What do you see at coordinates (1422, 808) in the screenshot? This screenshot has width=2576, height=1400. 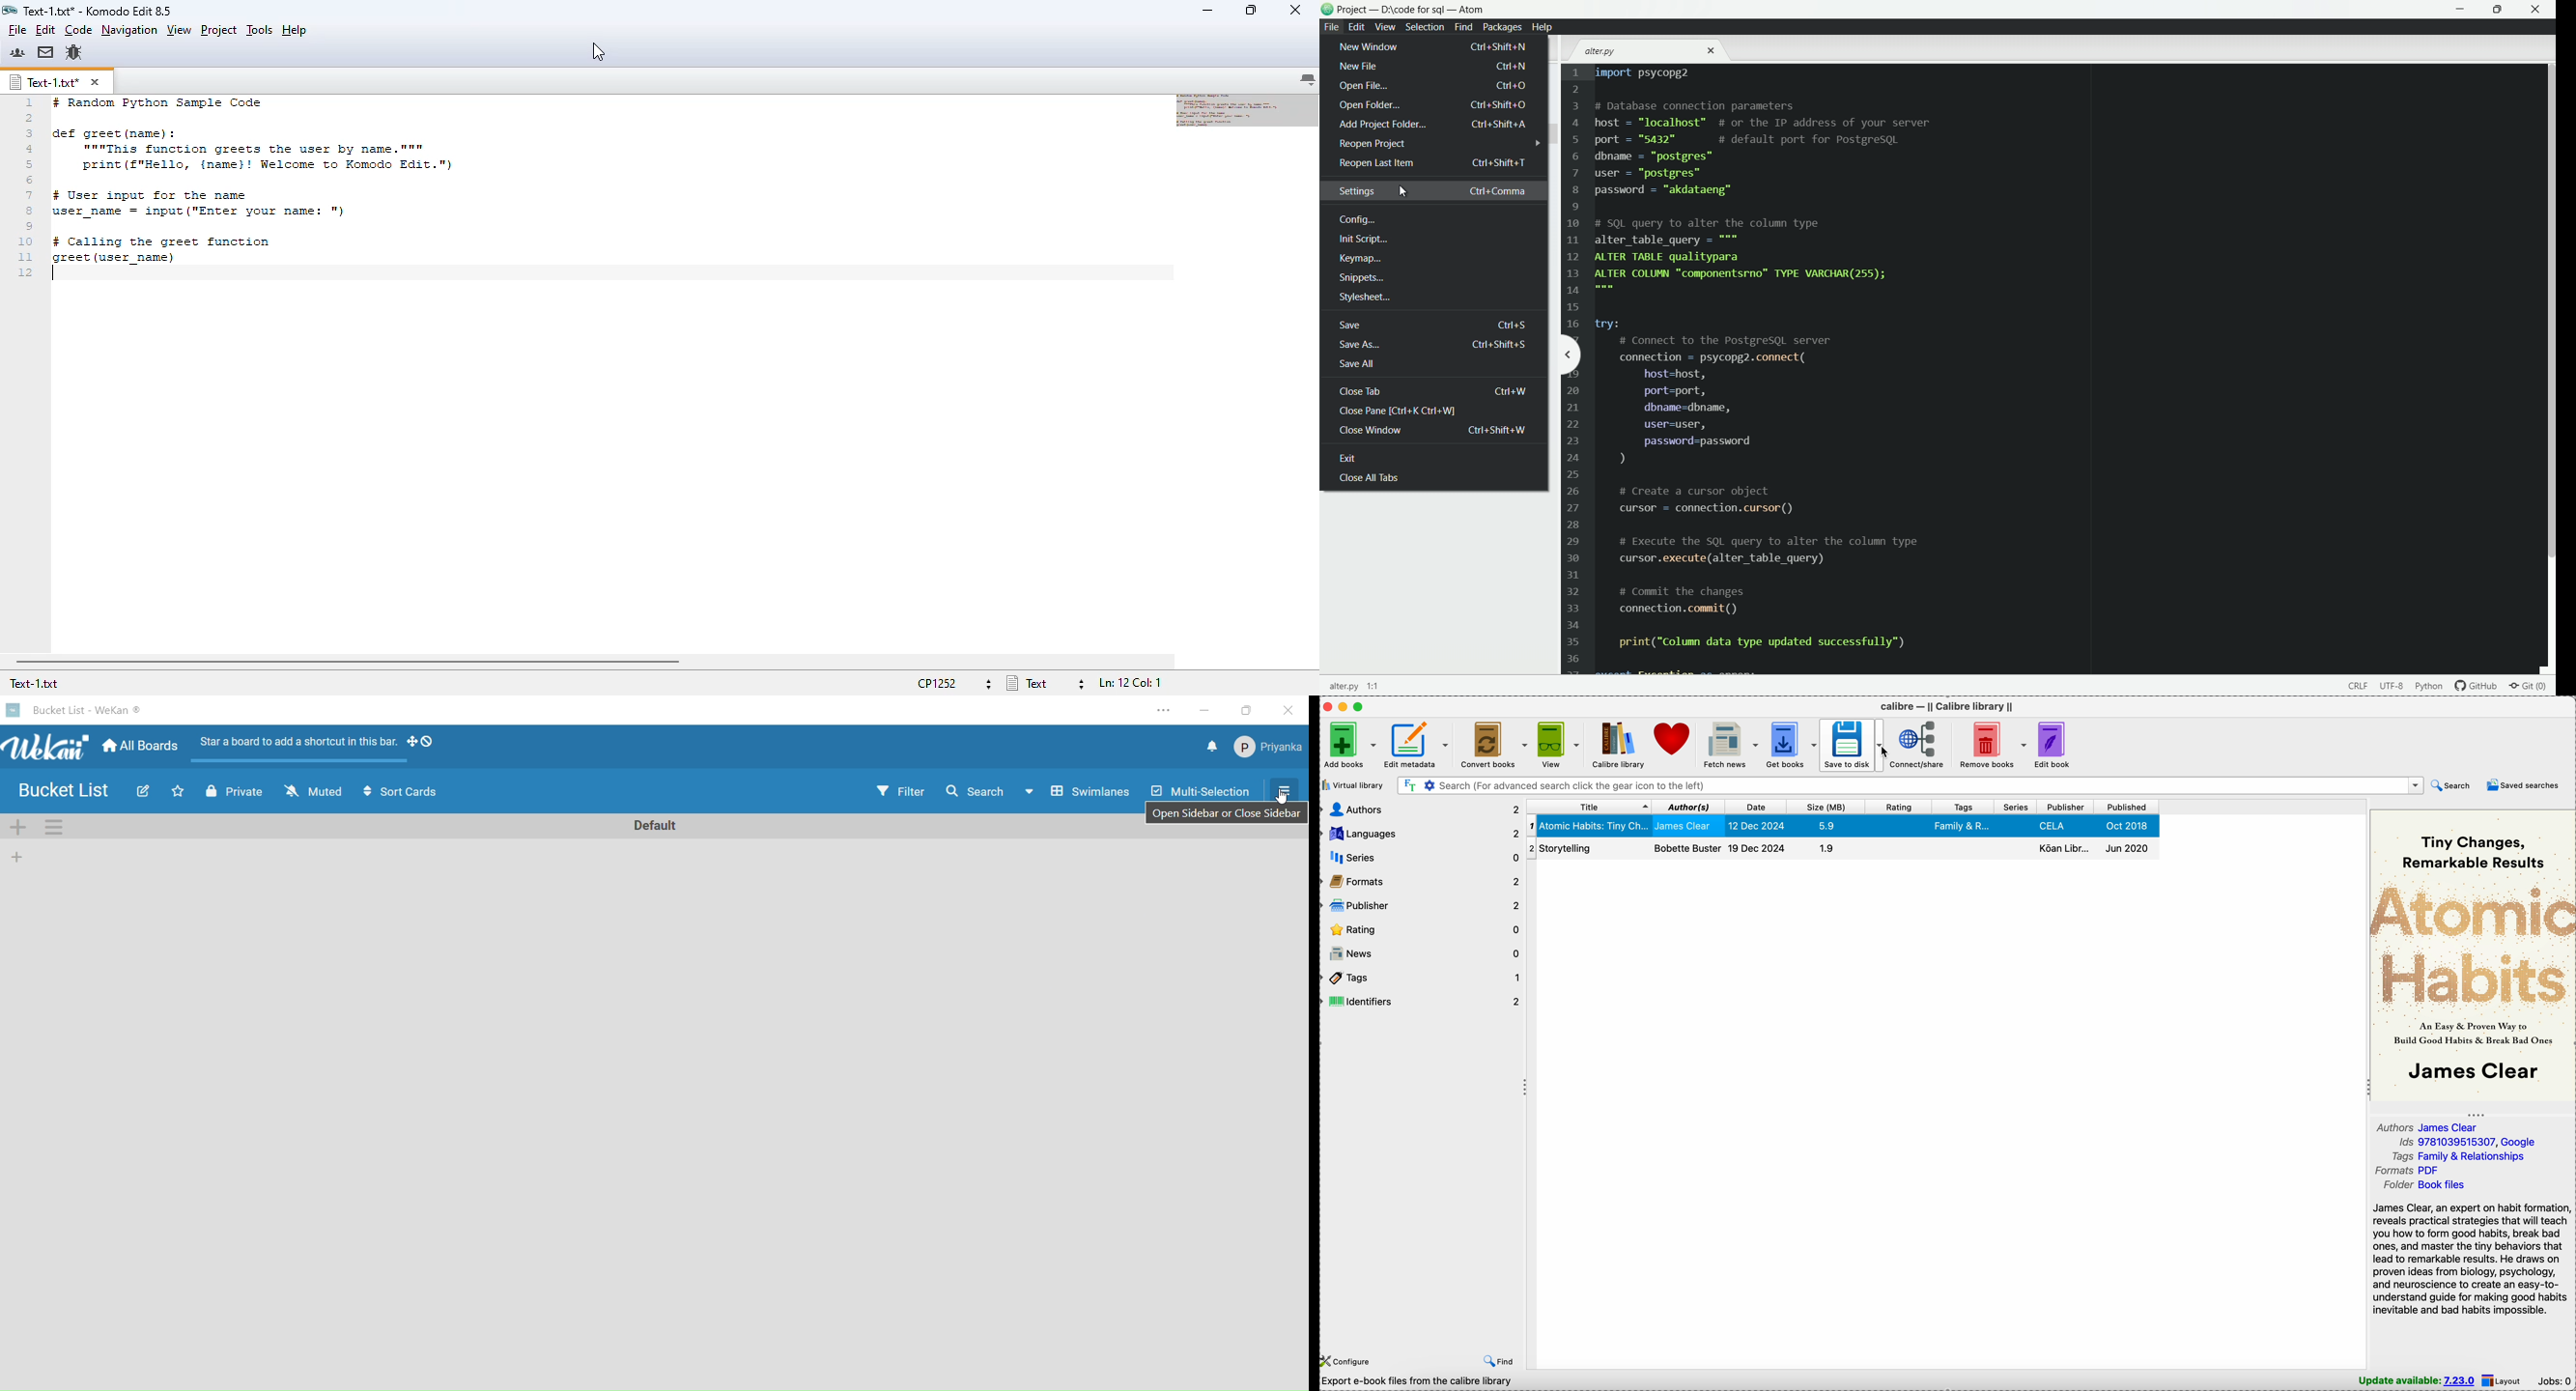 I see `authors` at bounding box center [1422, 808].